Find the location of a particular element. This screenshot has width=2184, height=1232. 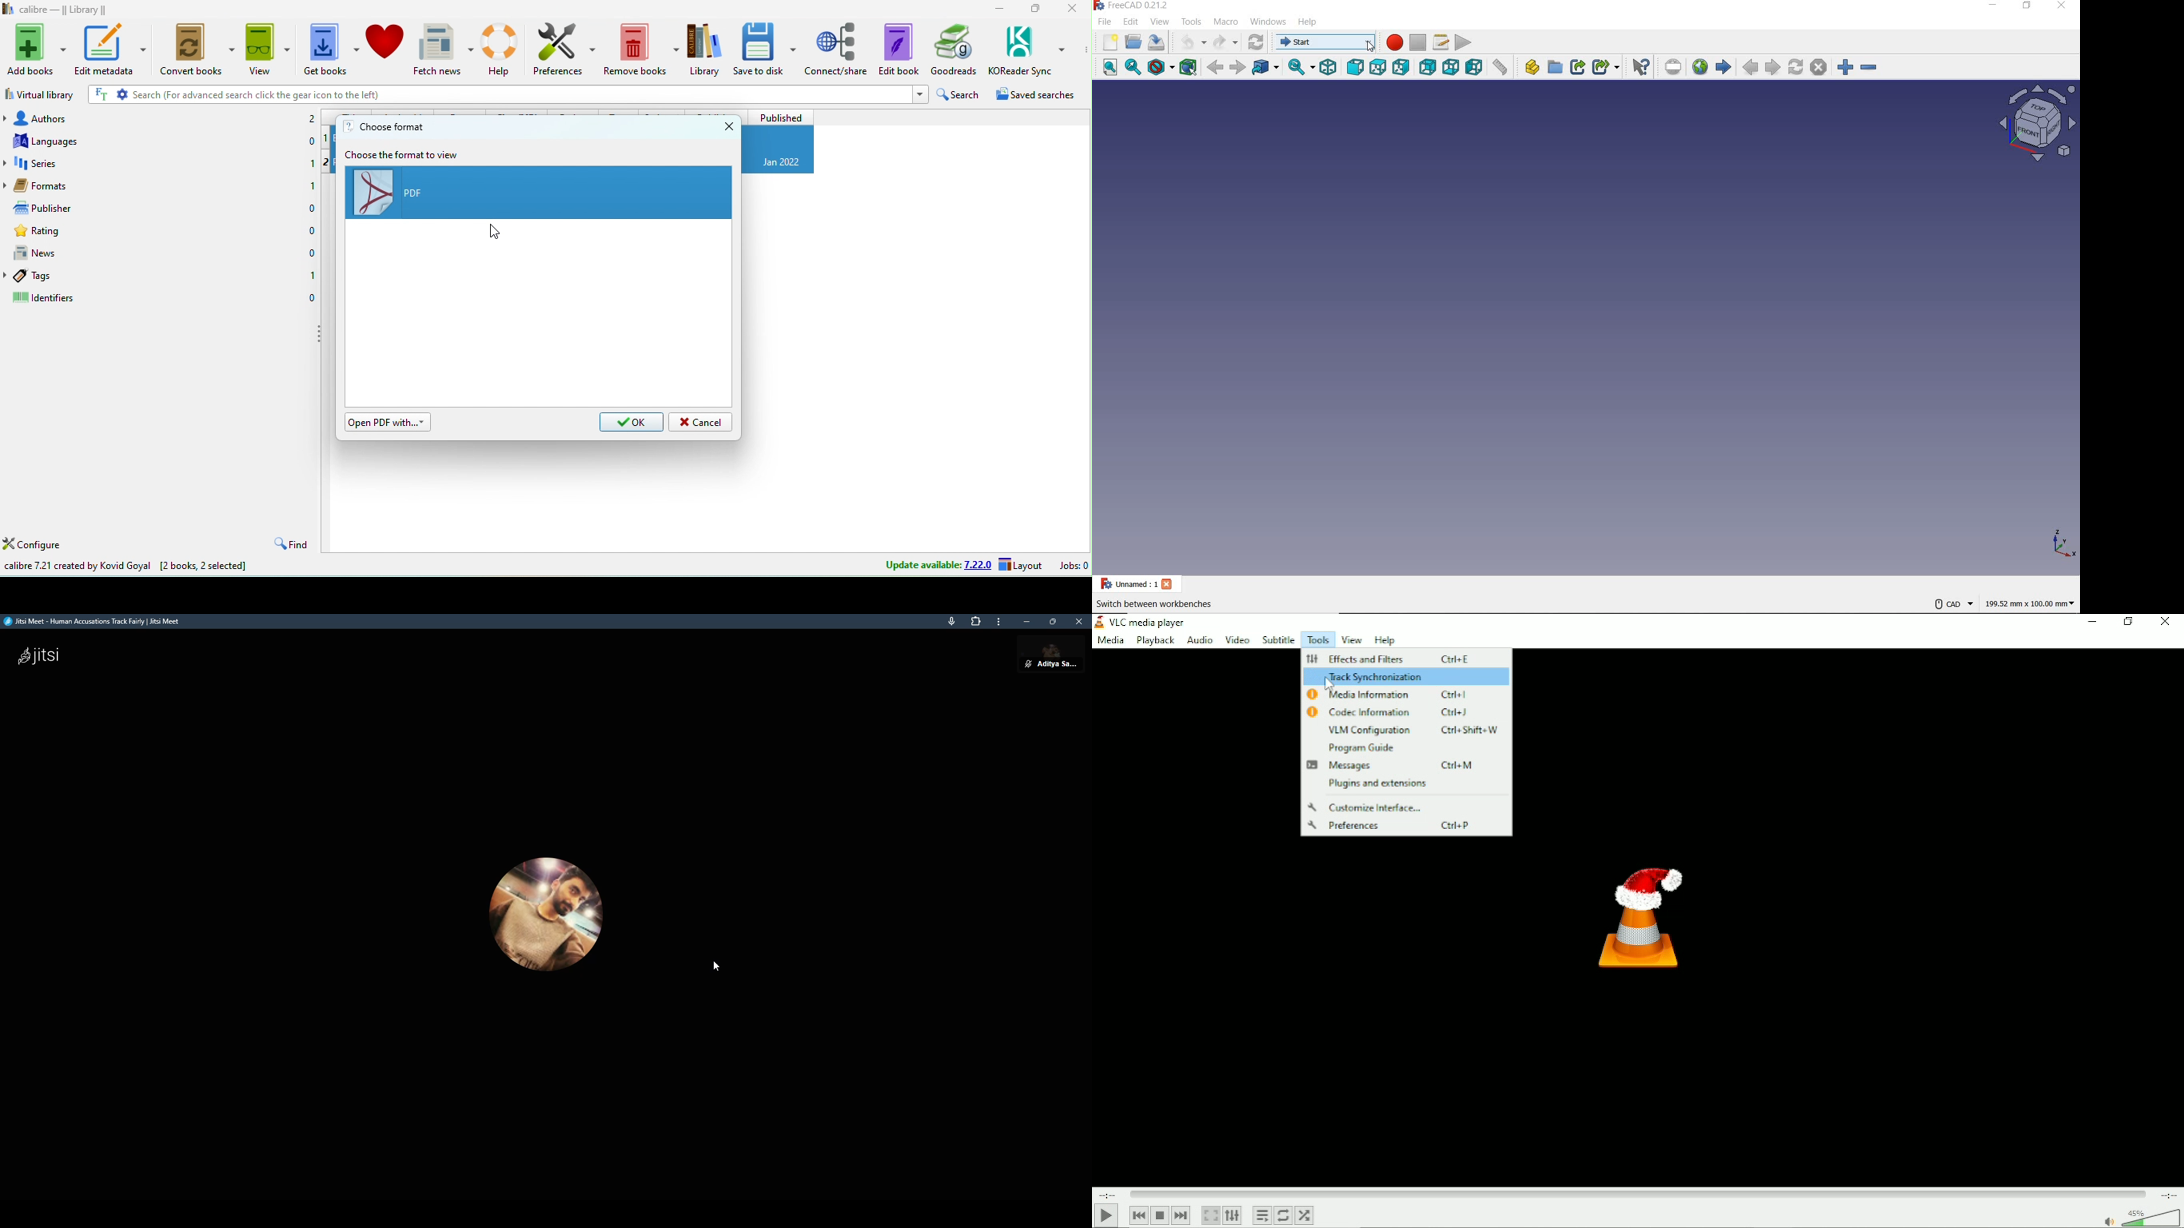

RESTORE DOWN is located at coordinates (2027, 8).